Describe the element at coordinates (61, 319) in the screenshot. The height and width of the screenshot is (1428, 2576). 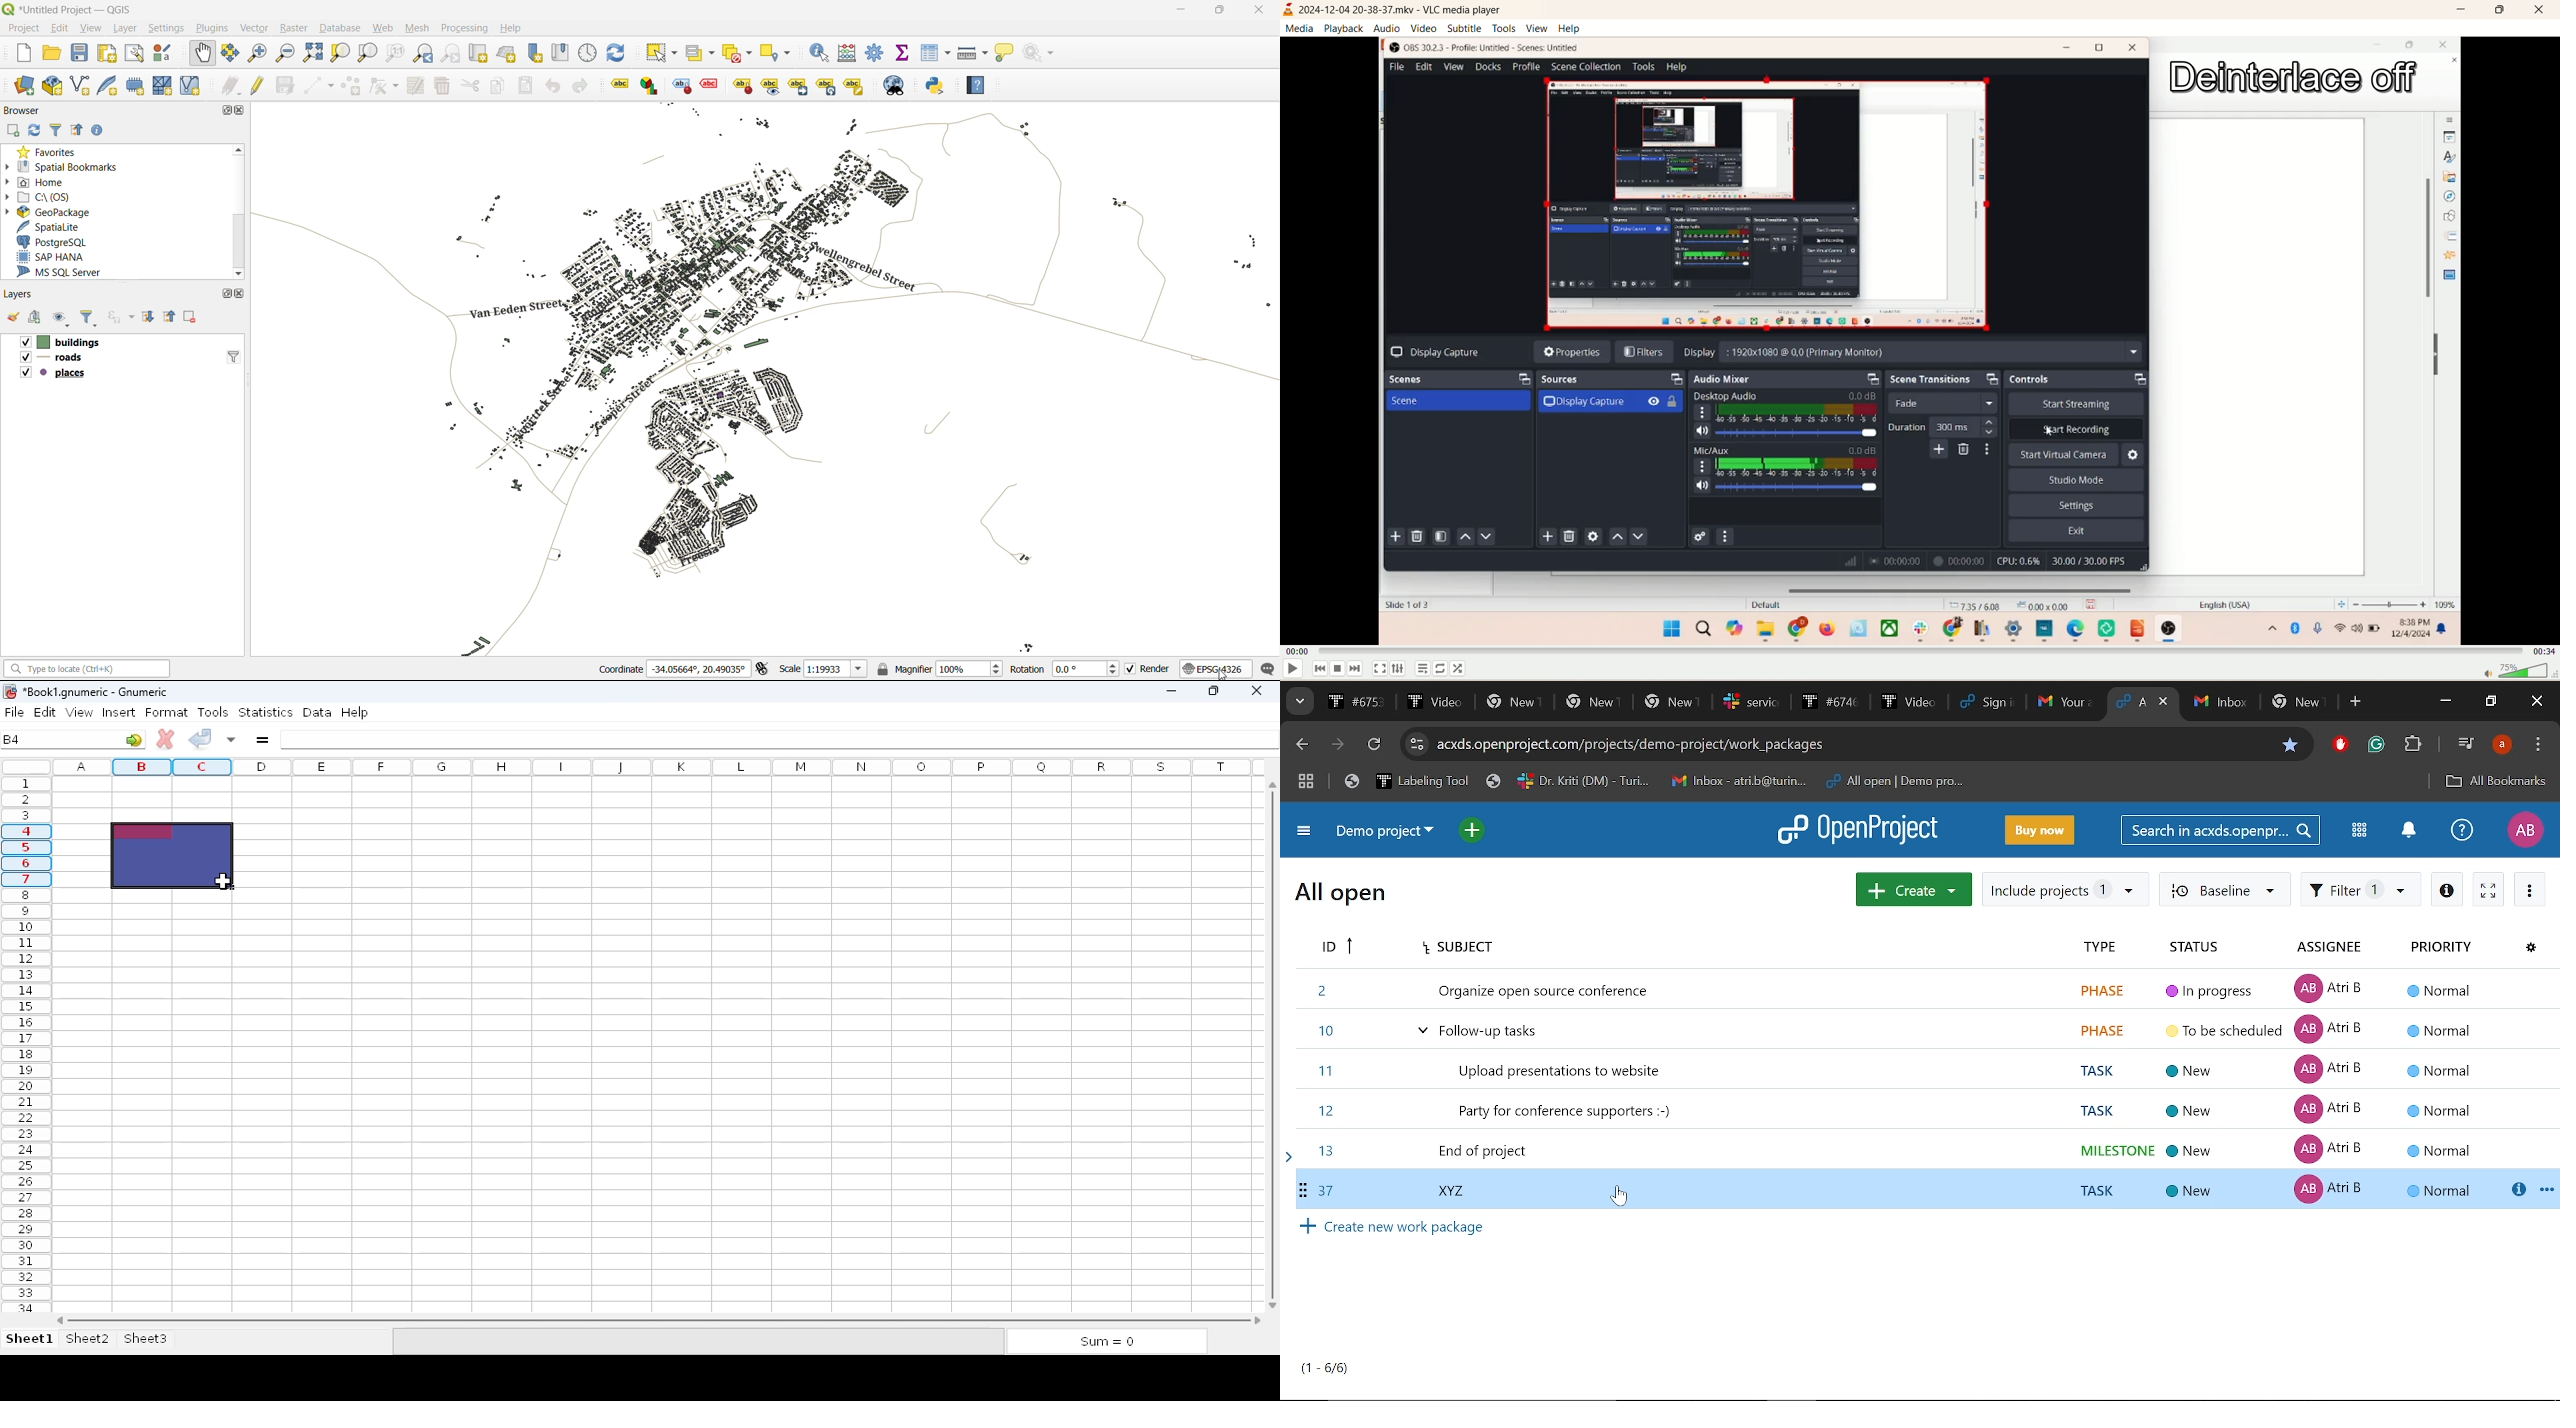
I see `manage map` at that location.